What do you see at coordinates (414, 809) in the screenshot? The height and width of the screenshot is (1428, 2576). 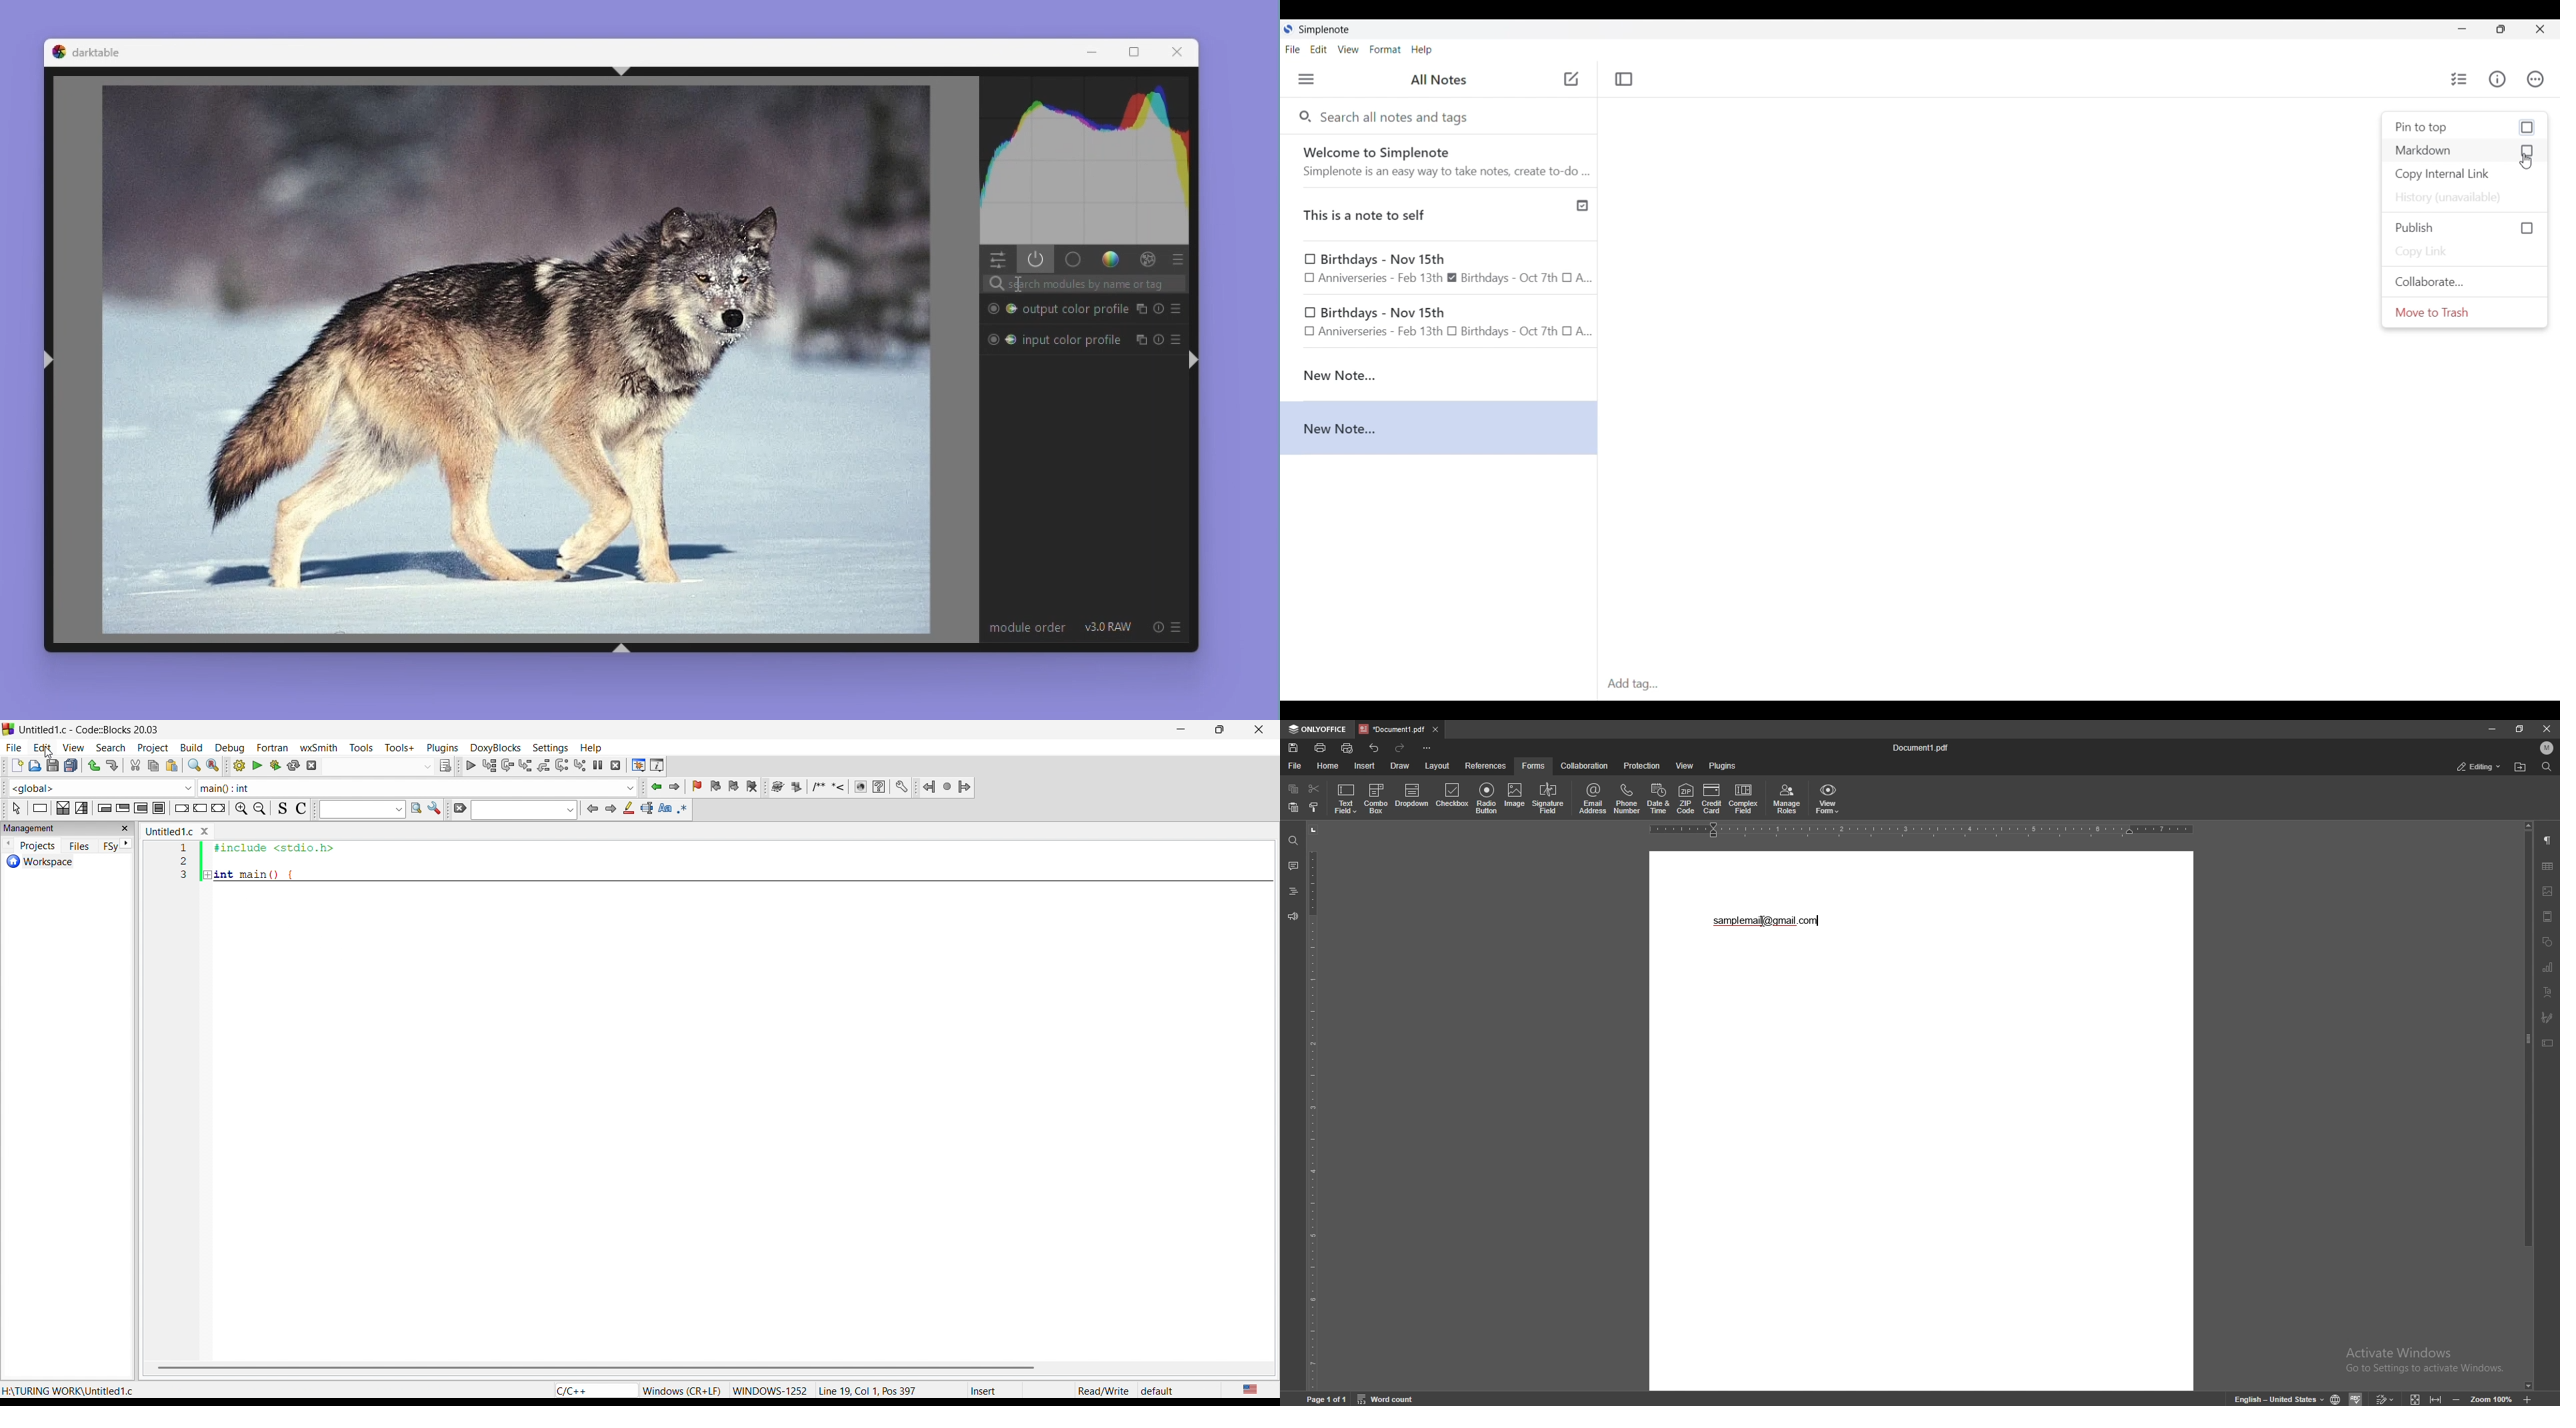 I see `find in page` at bounding box center [414, 809].